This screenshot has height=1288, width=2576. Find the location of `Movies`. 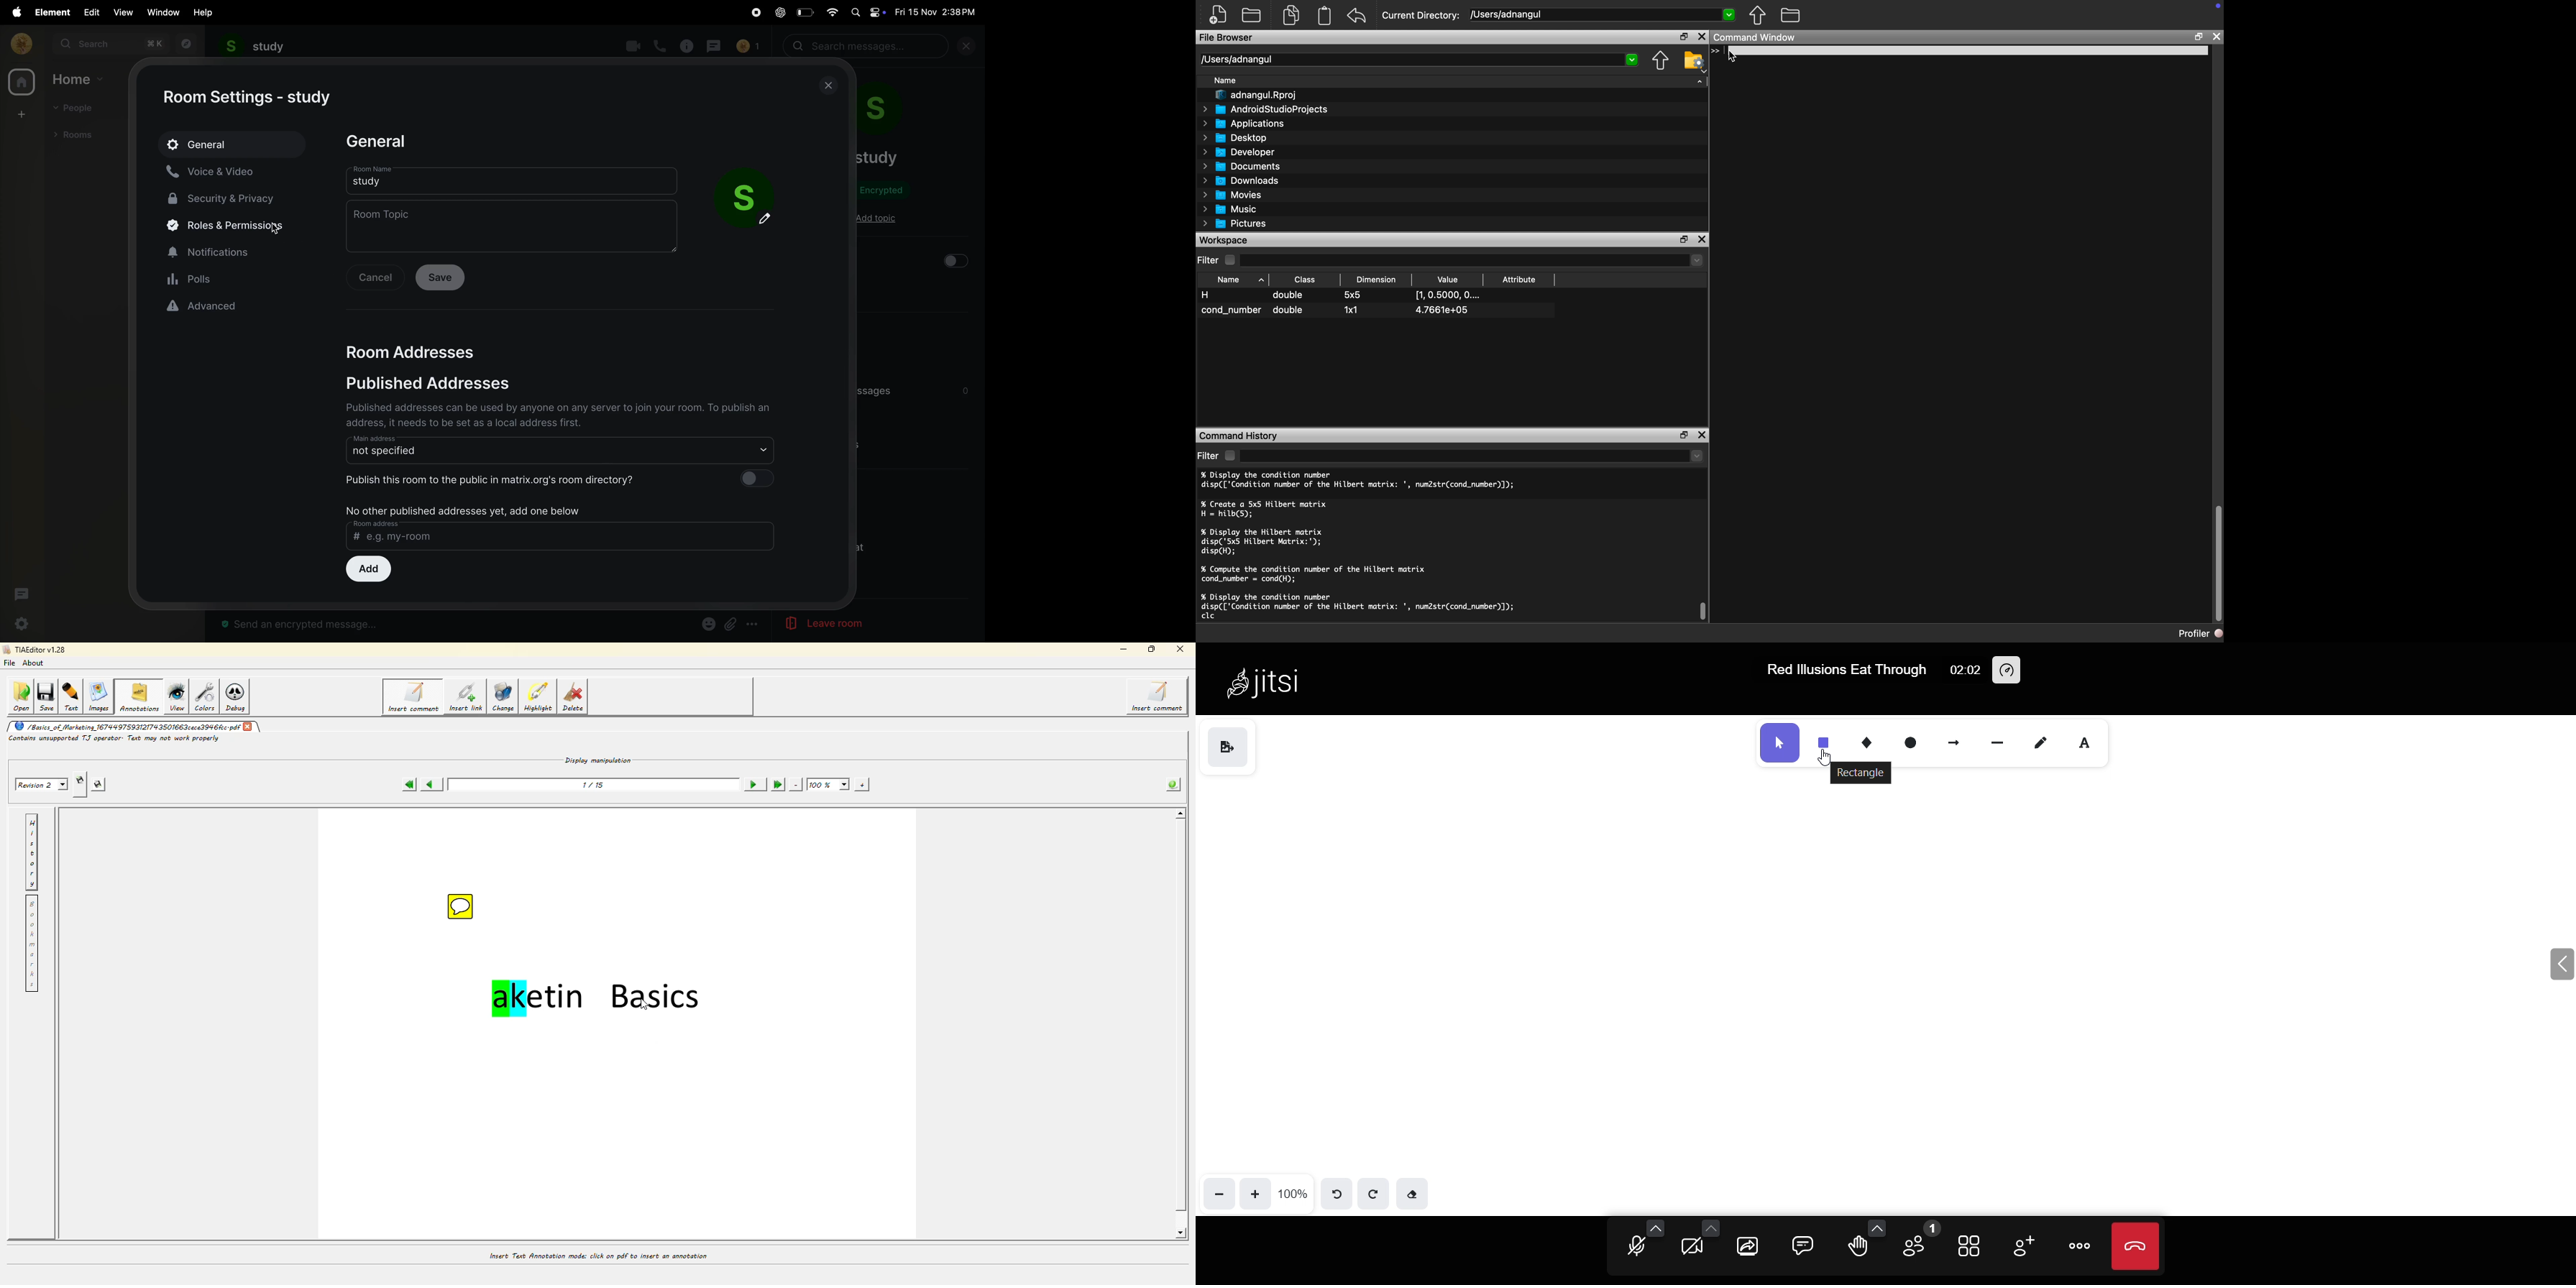

Movies is located at coordinates (1231, 195).